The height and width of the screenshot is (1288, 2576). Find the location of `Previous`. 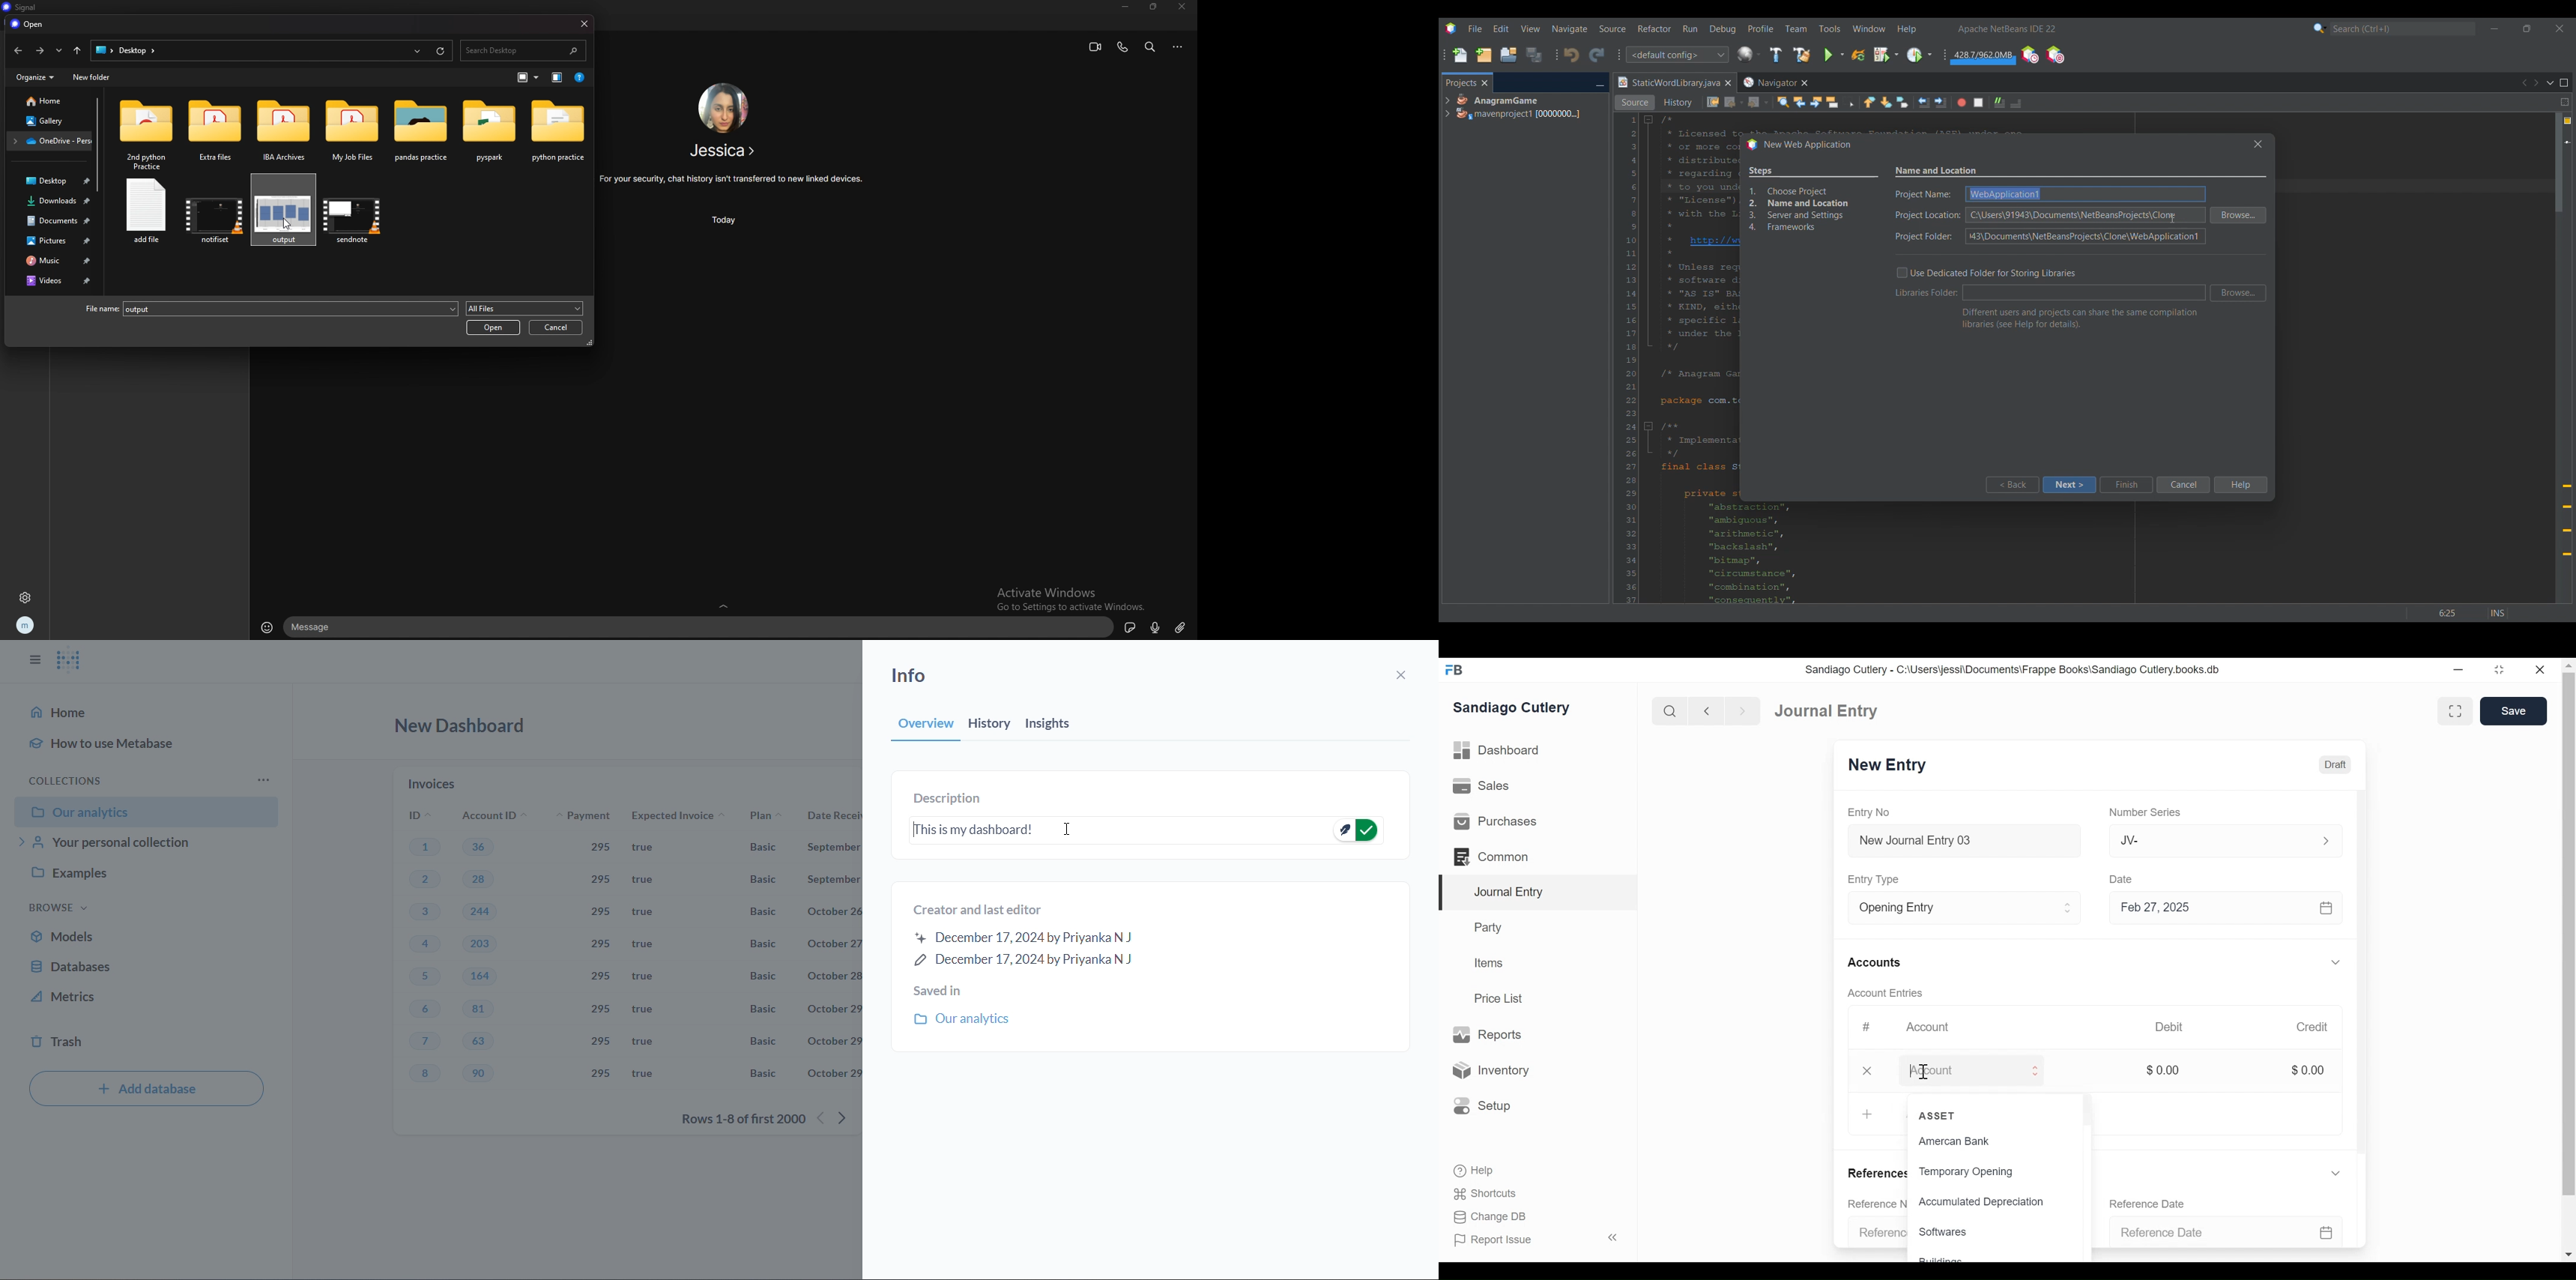

Previous is located at coordinates (2523, 83).